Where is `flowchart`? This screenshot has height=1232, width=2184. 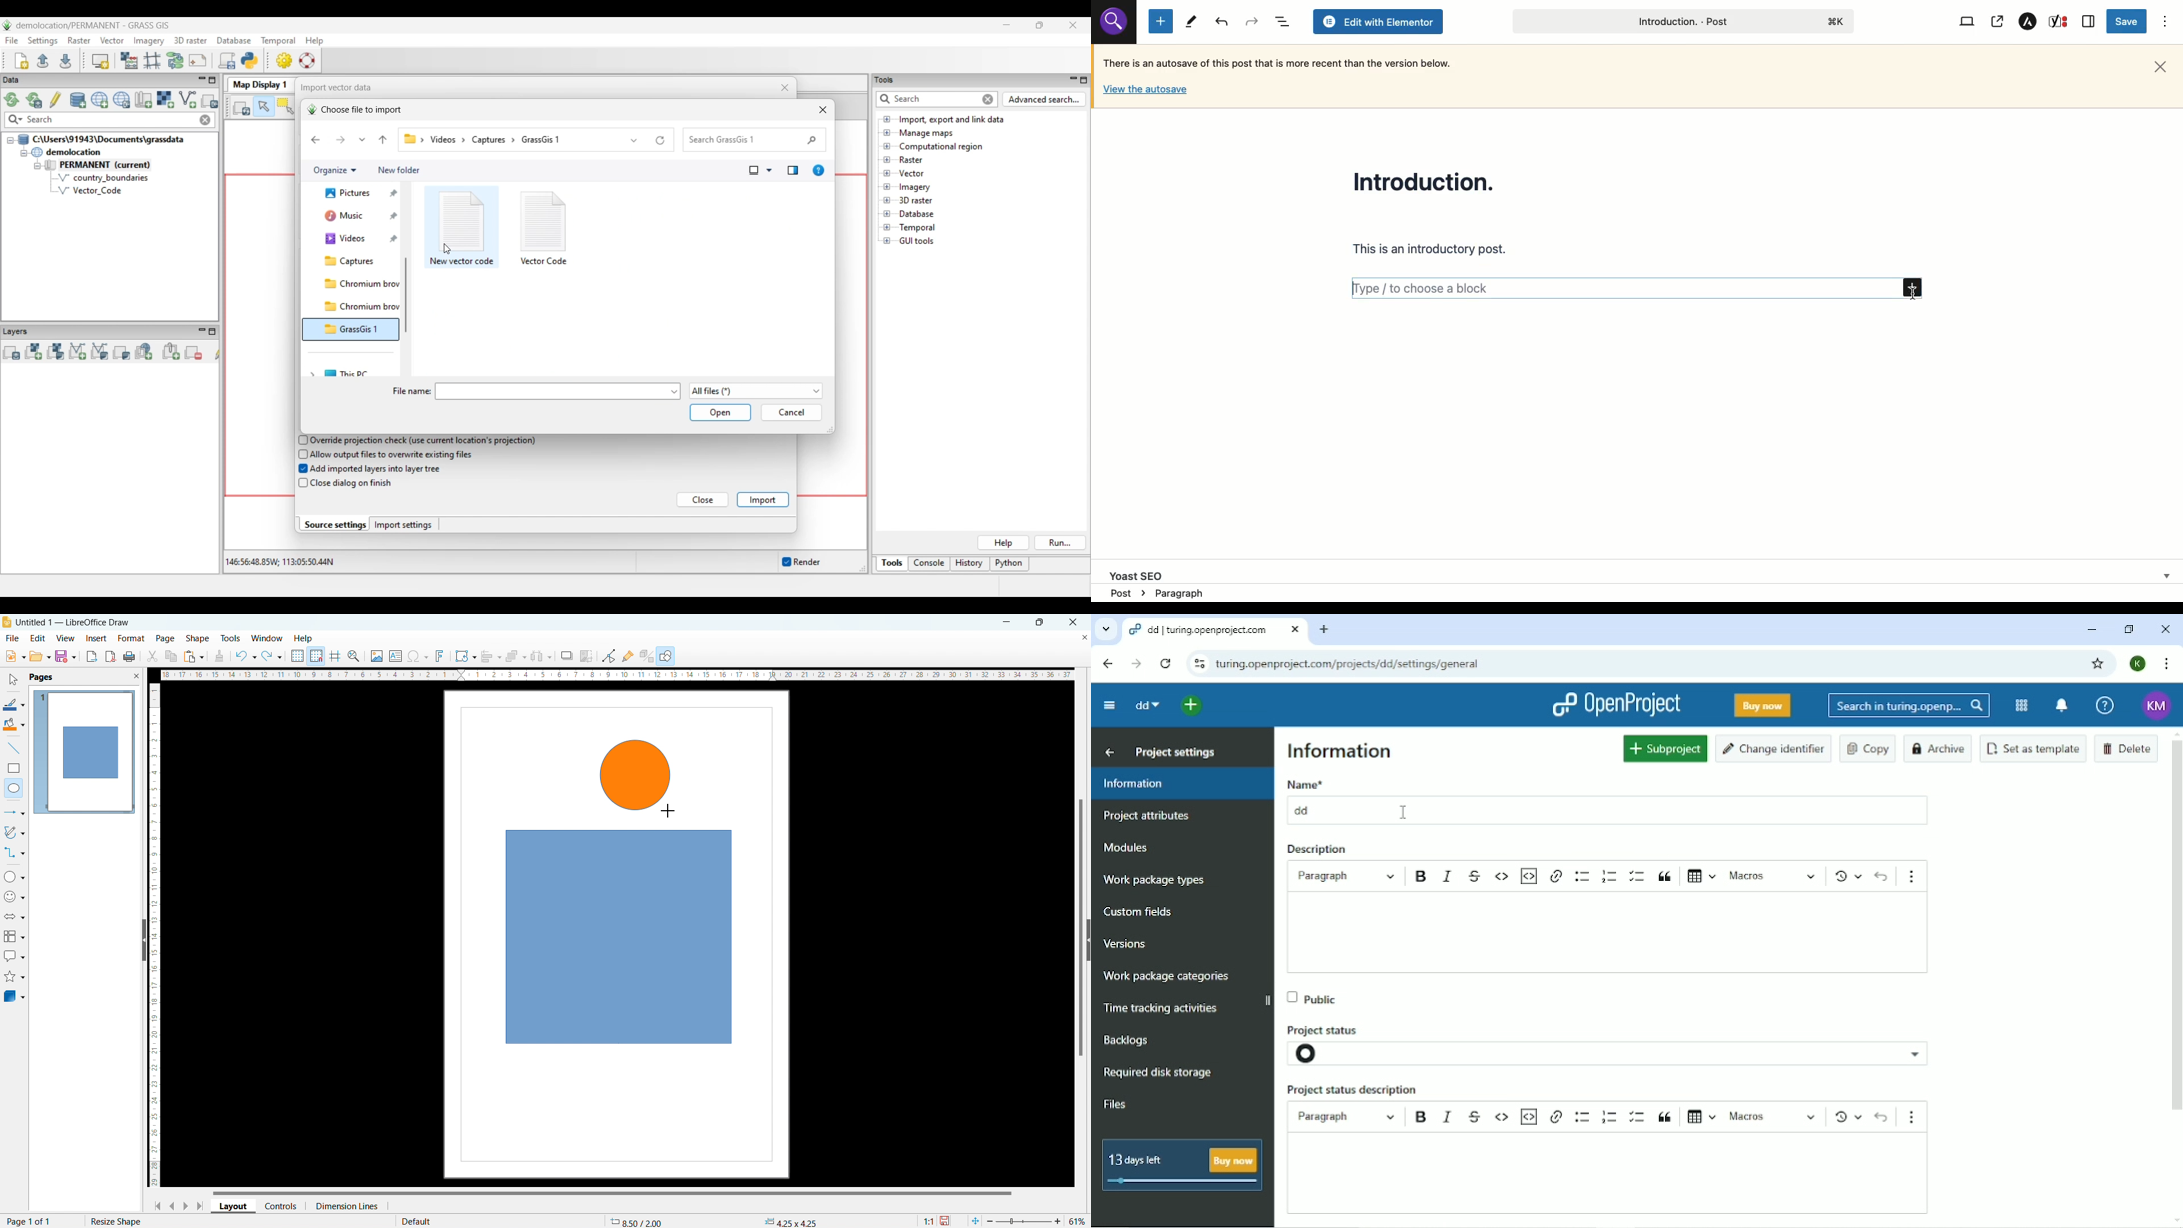 flowchart is located at coordinates (15, 936).